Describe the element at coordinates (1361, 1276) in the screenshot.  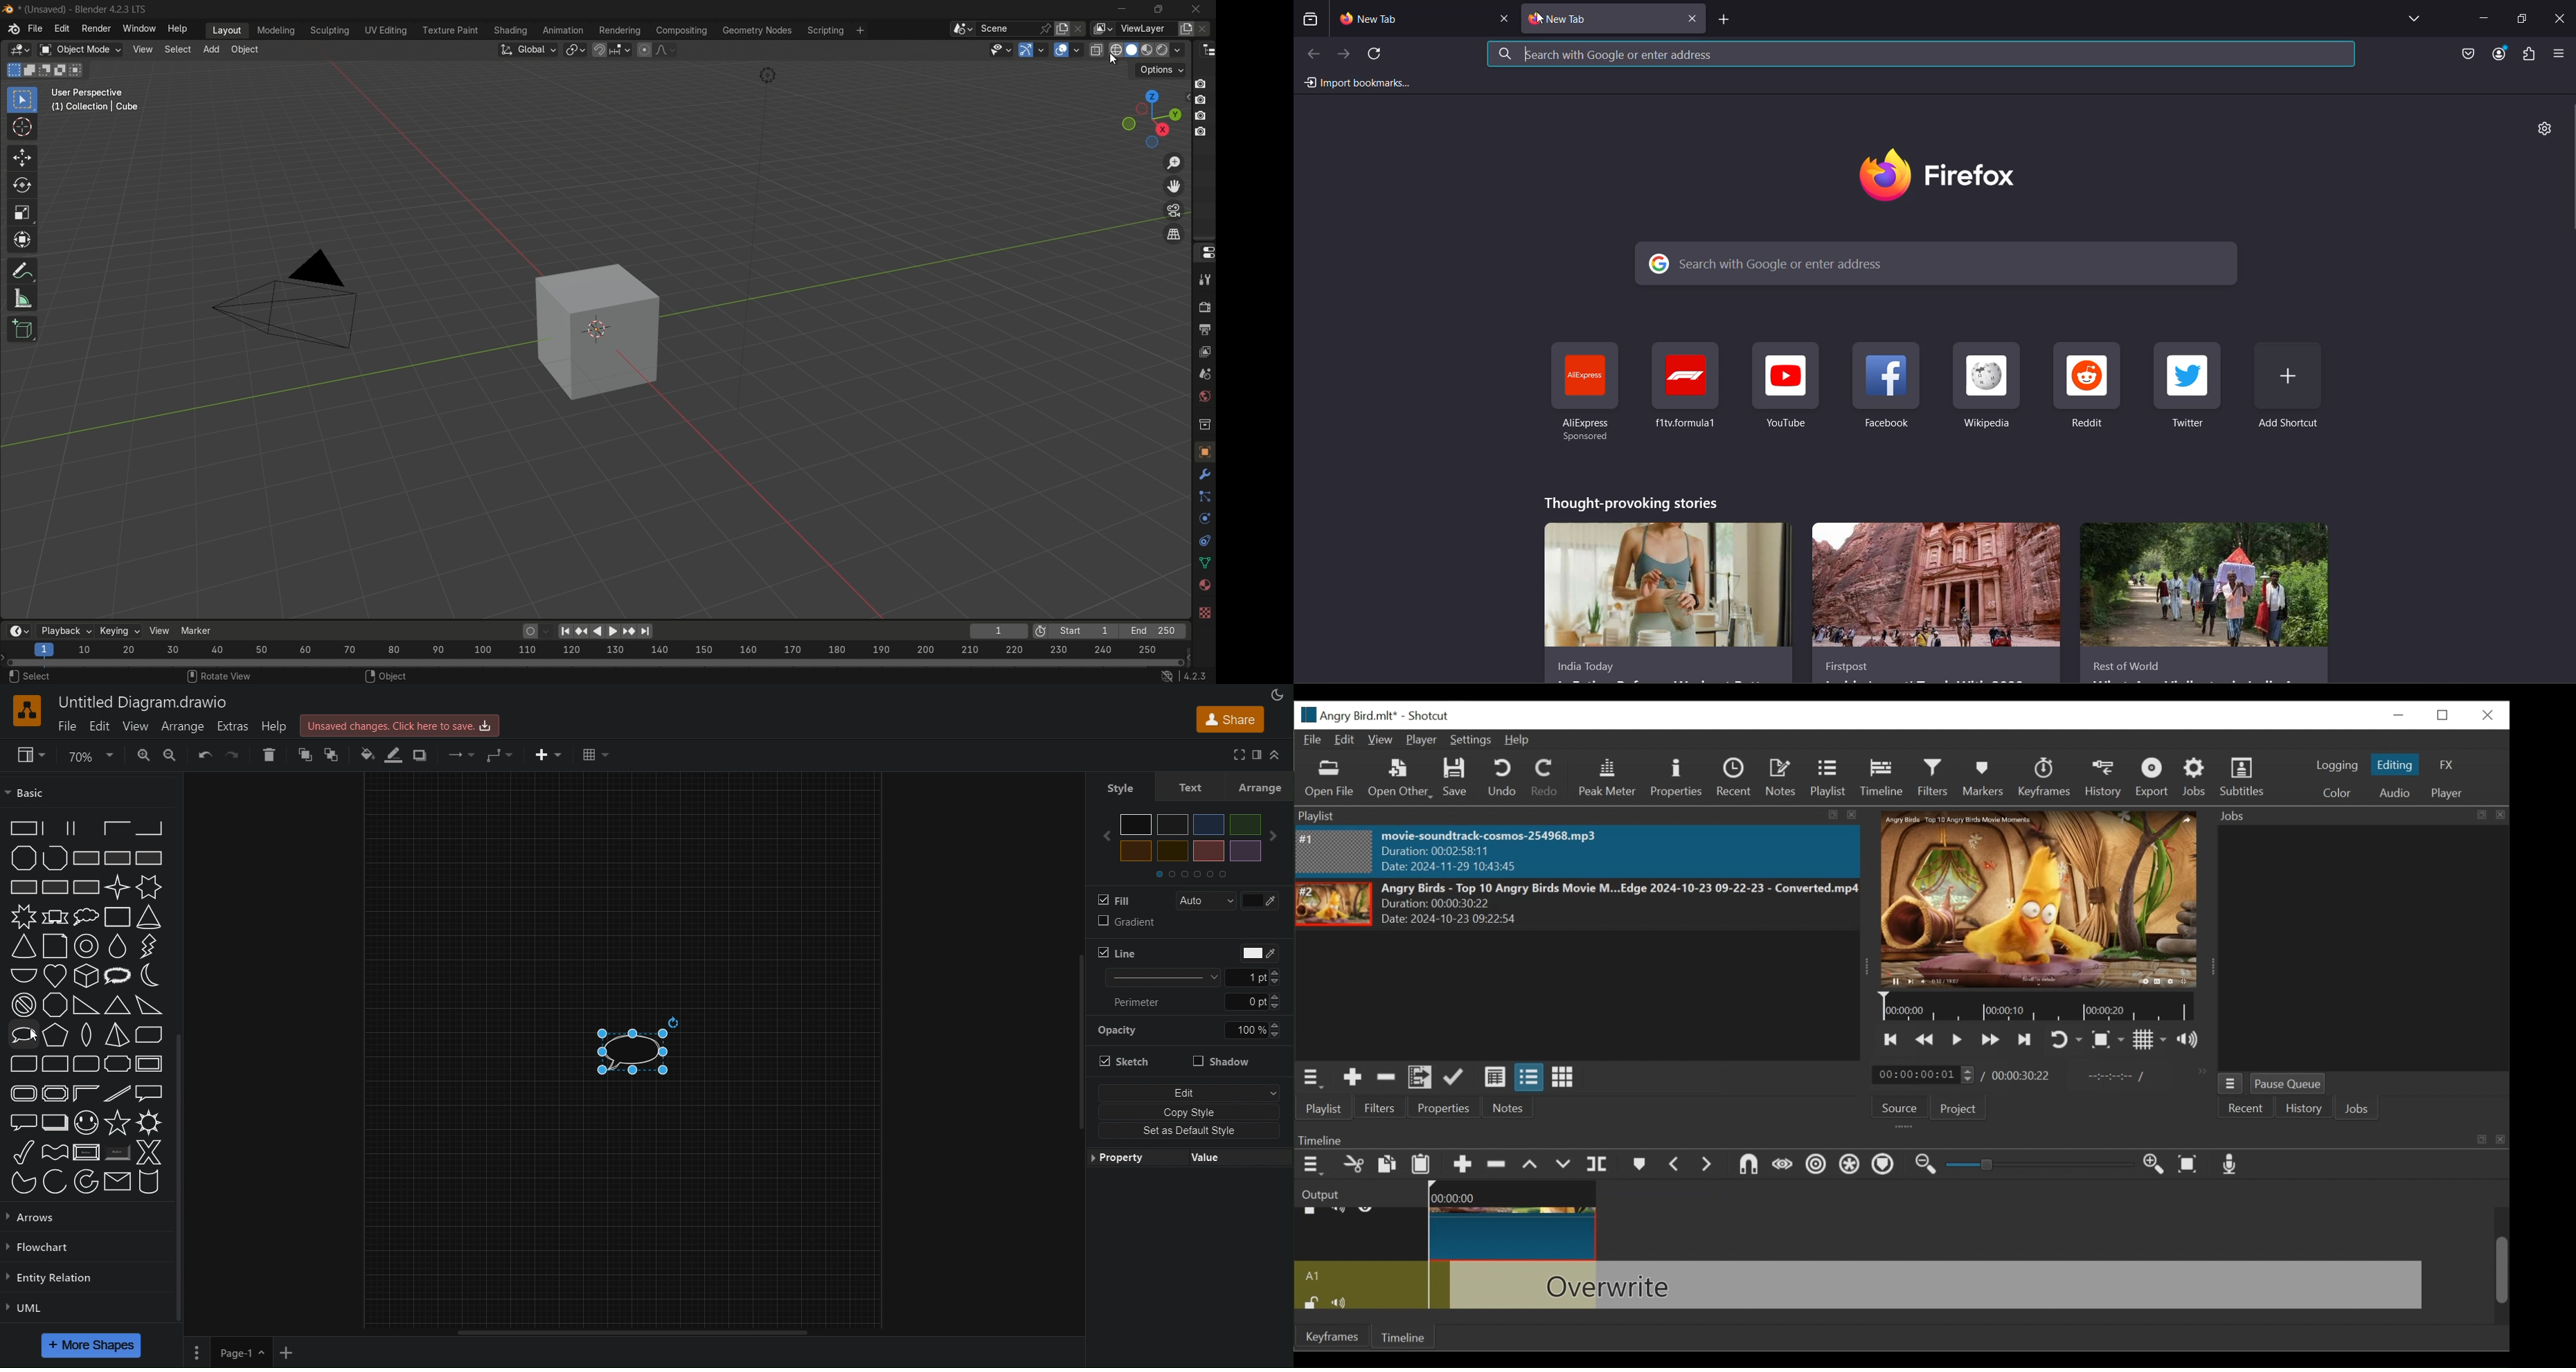
I see `Audio track ` at that location.